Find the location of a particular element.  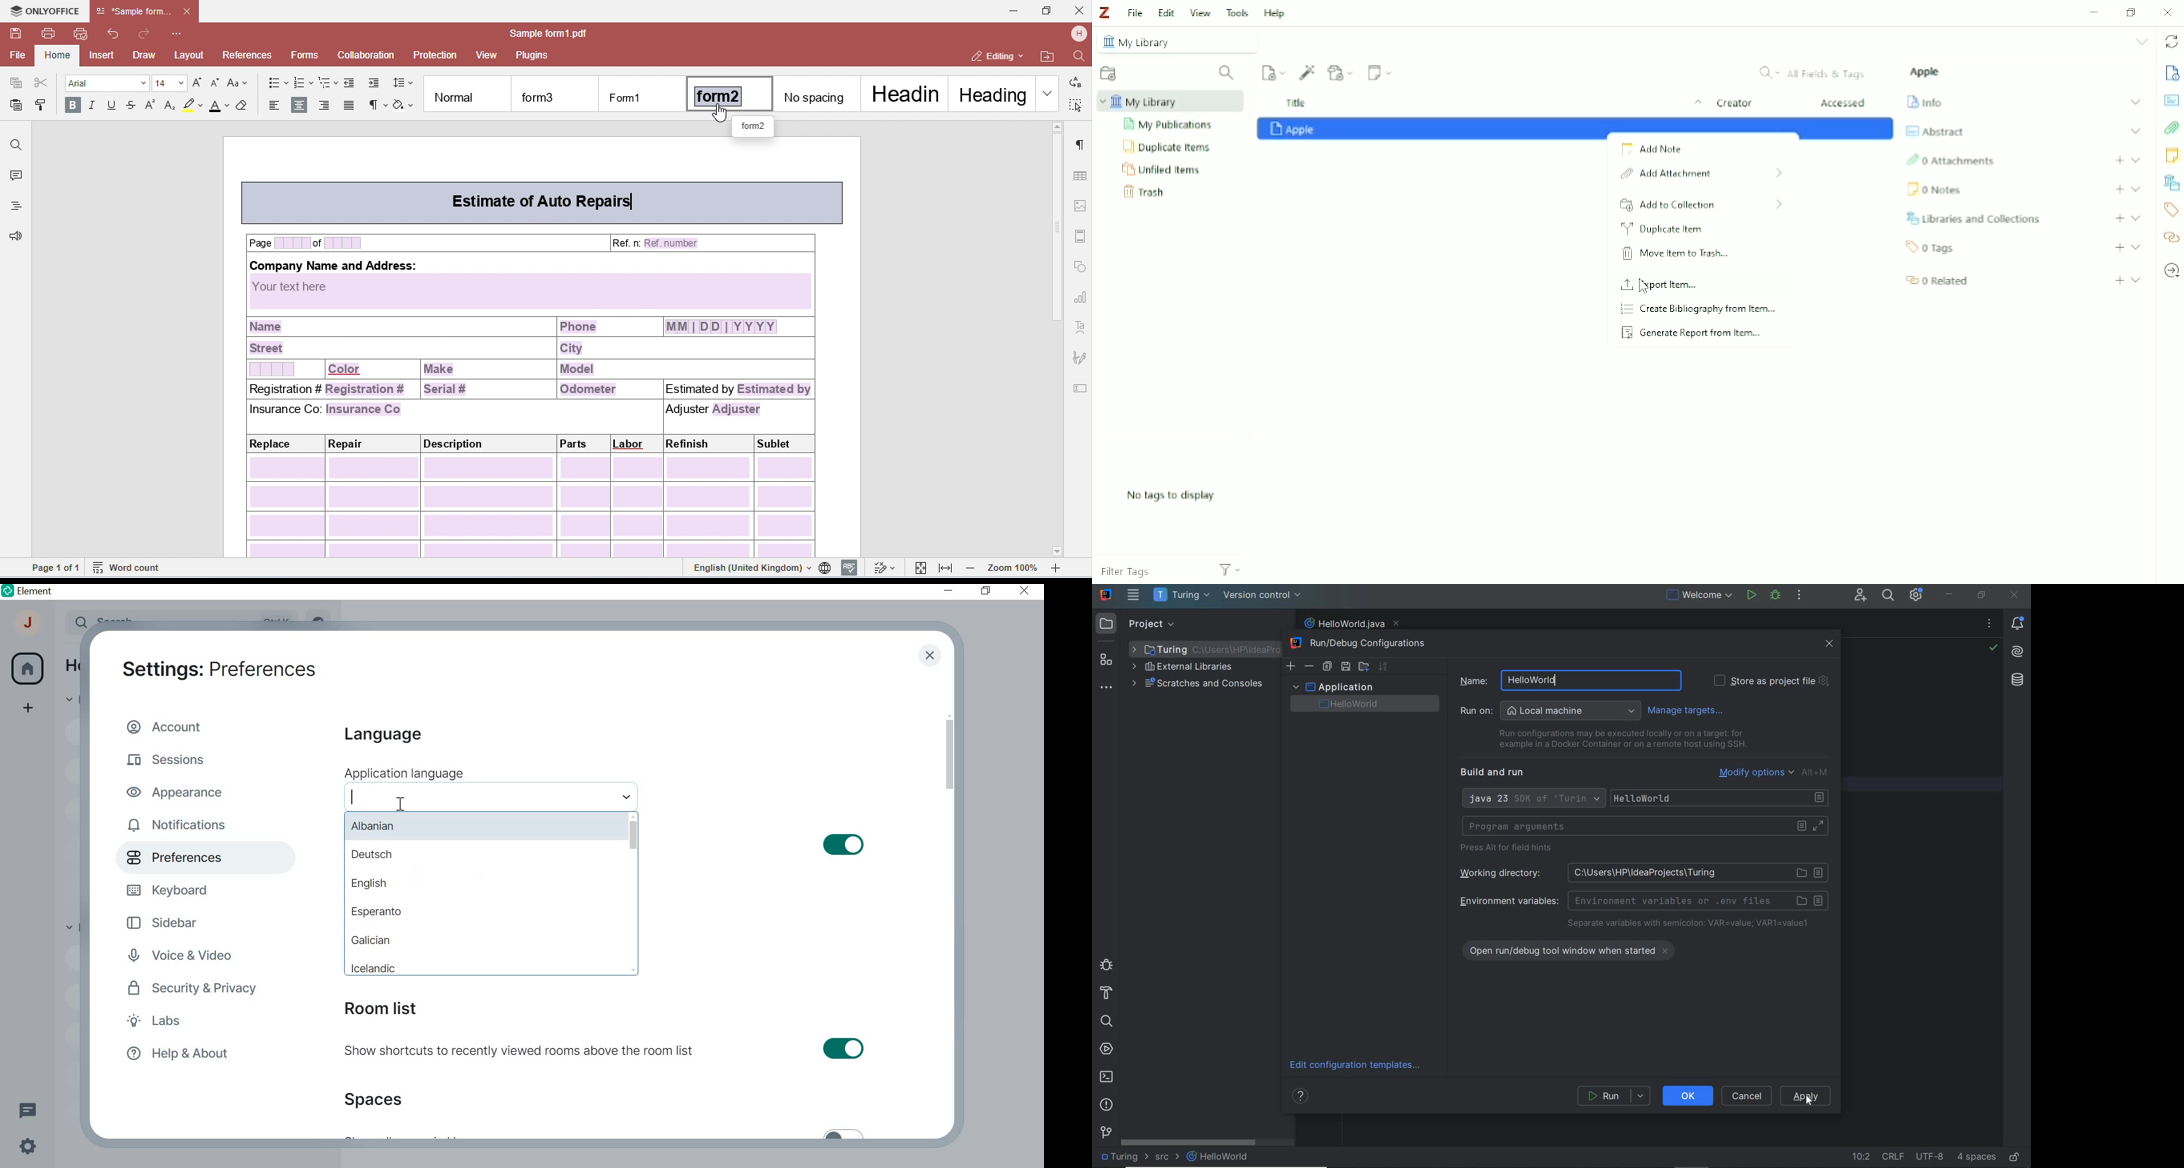

ESPERANTO is located at coordinates (483, 912).